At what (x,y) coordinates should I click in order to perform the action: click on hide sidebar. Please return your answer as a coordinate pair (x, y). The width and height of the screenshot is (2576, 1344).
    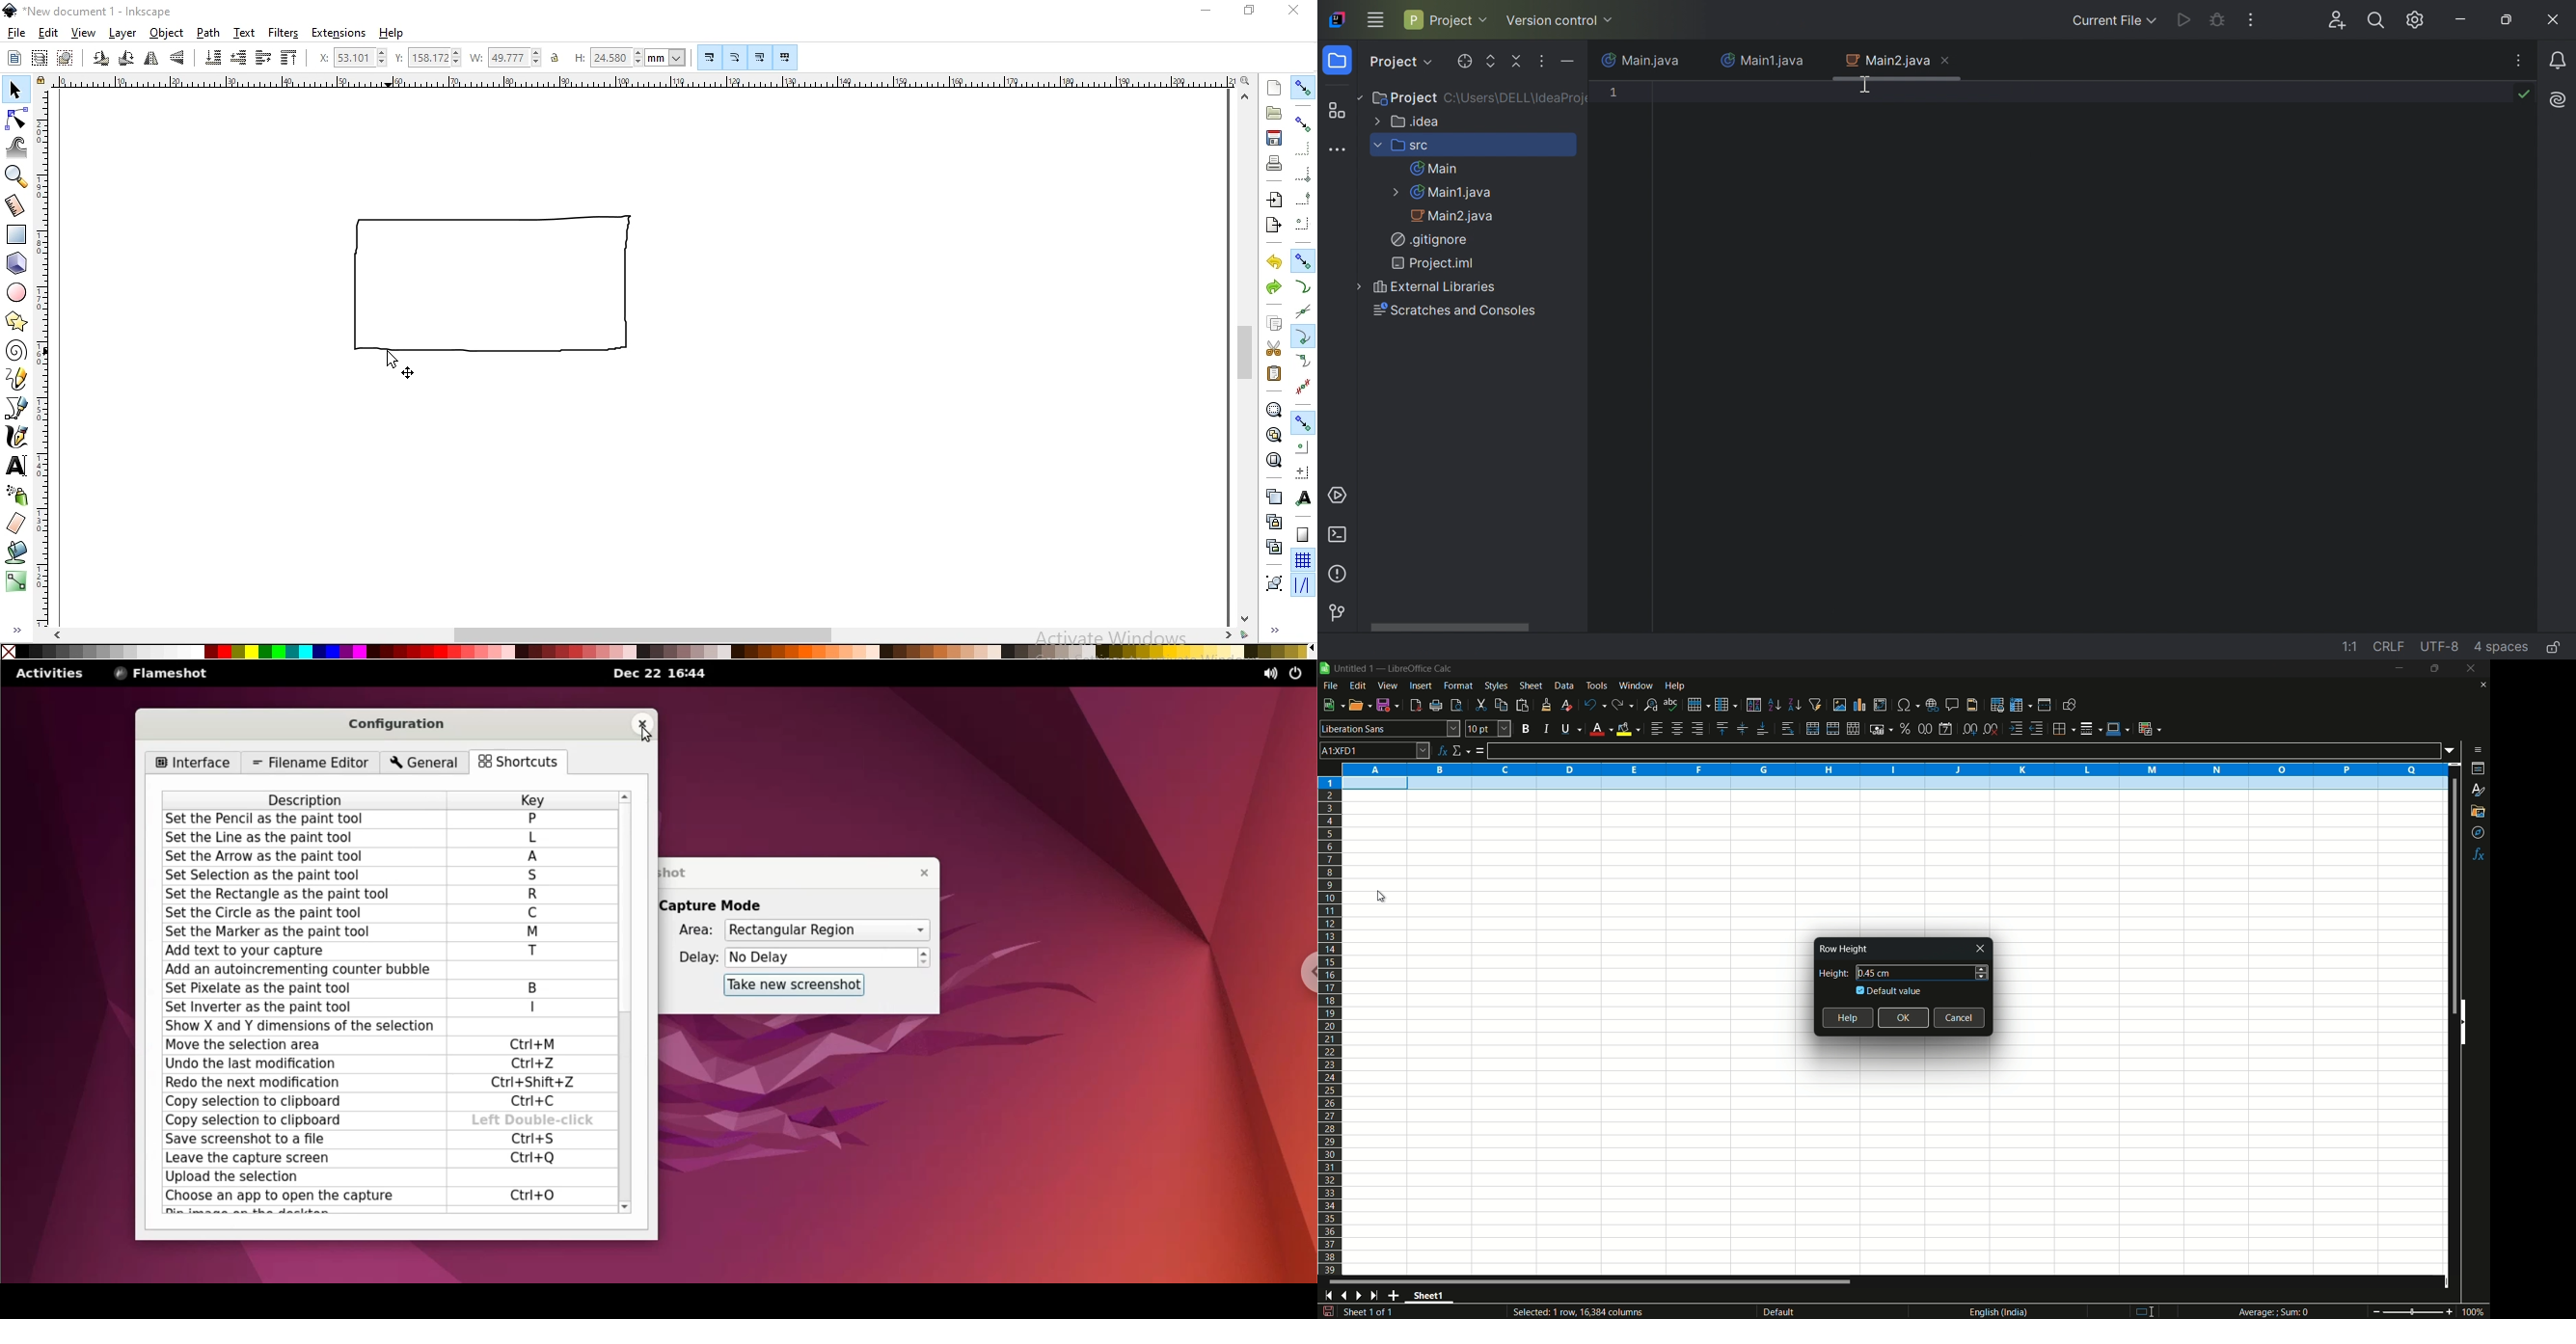
    Looking at the image, I should click on (2468, 1021).